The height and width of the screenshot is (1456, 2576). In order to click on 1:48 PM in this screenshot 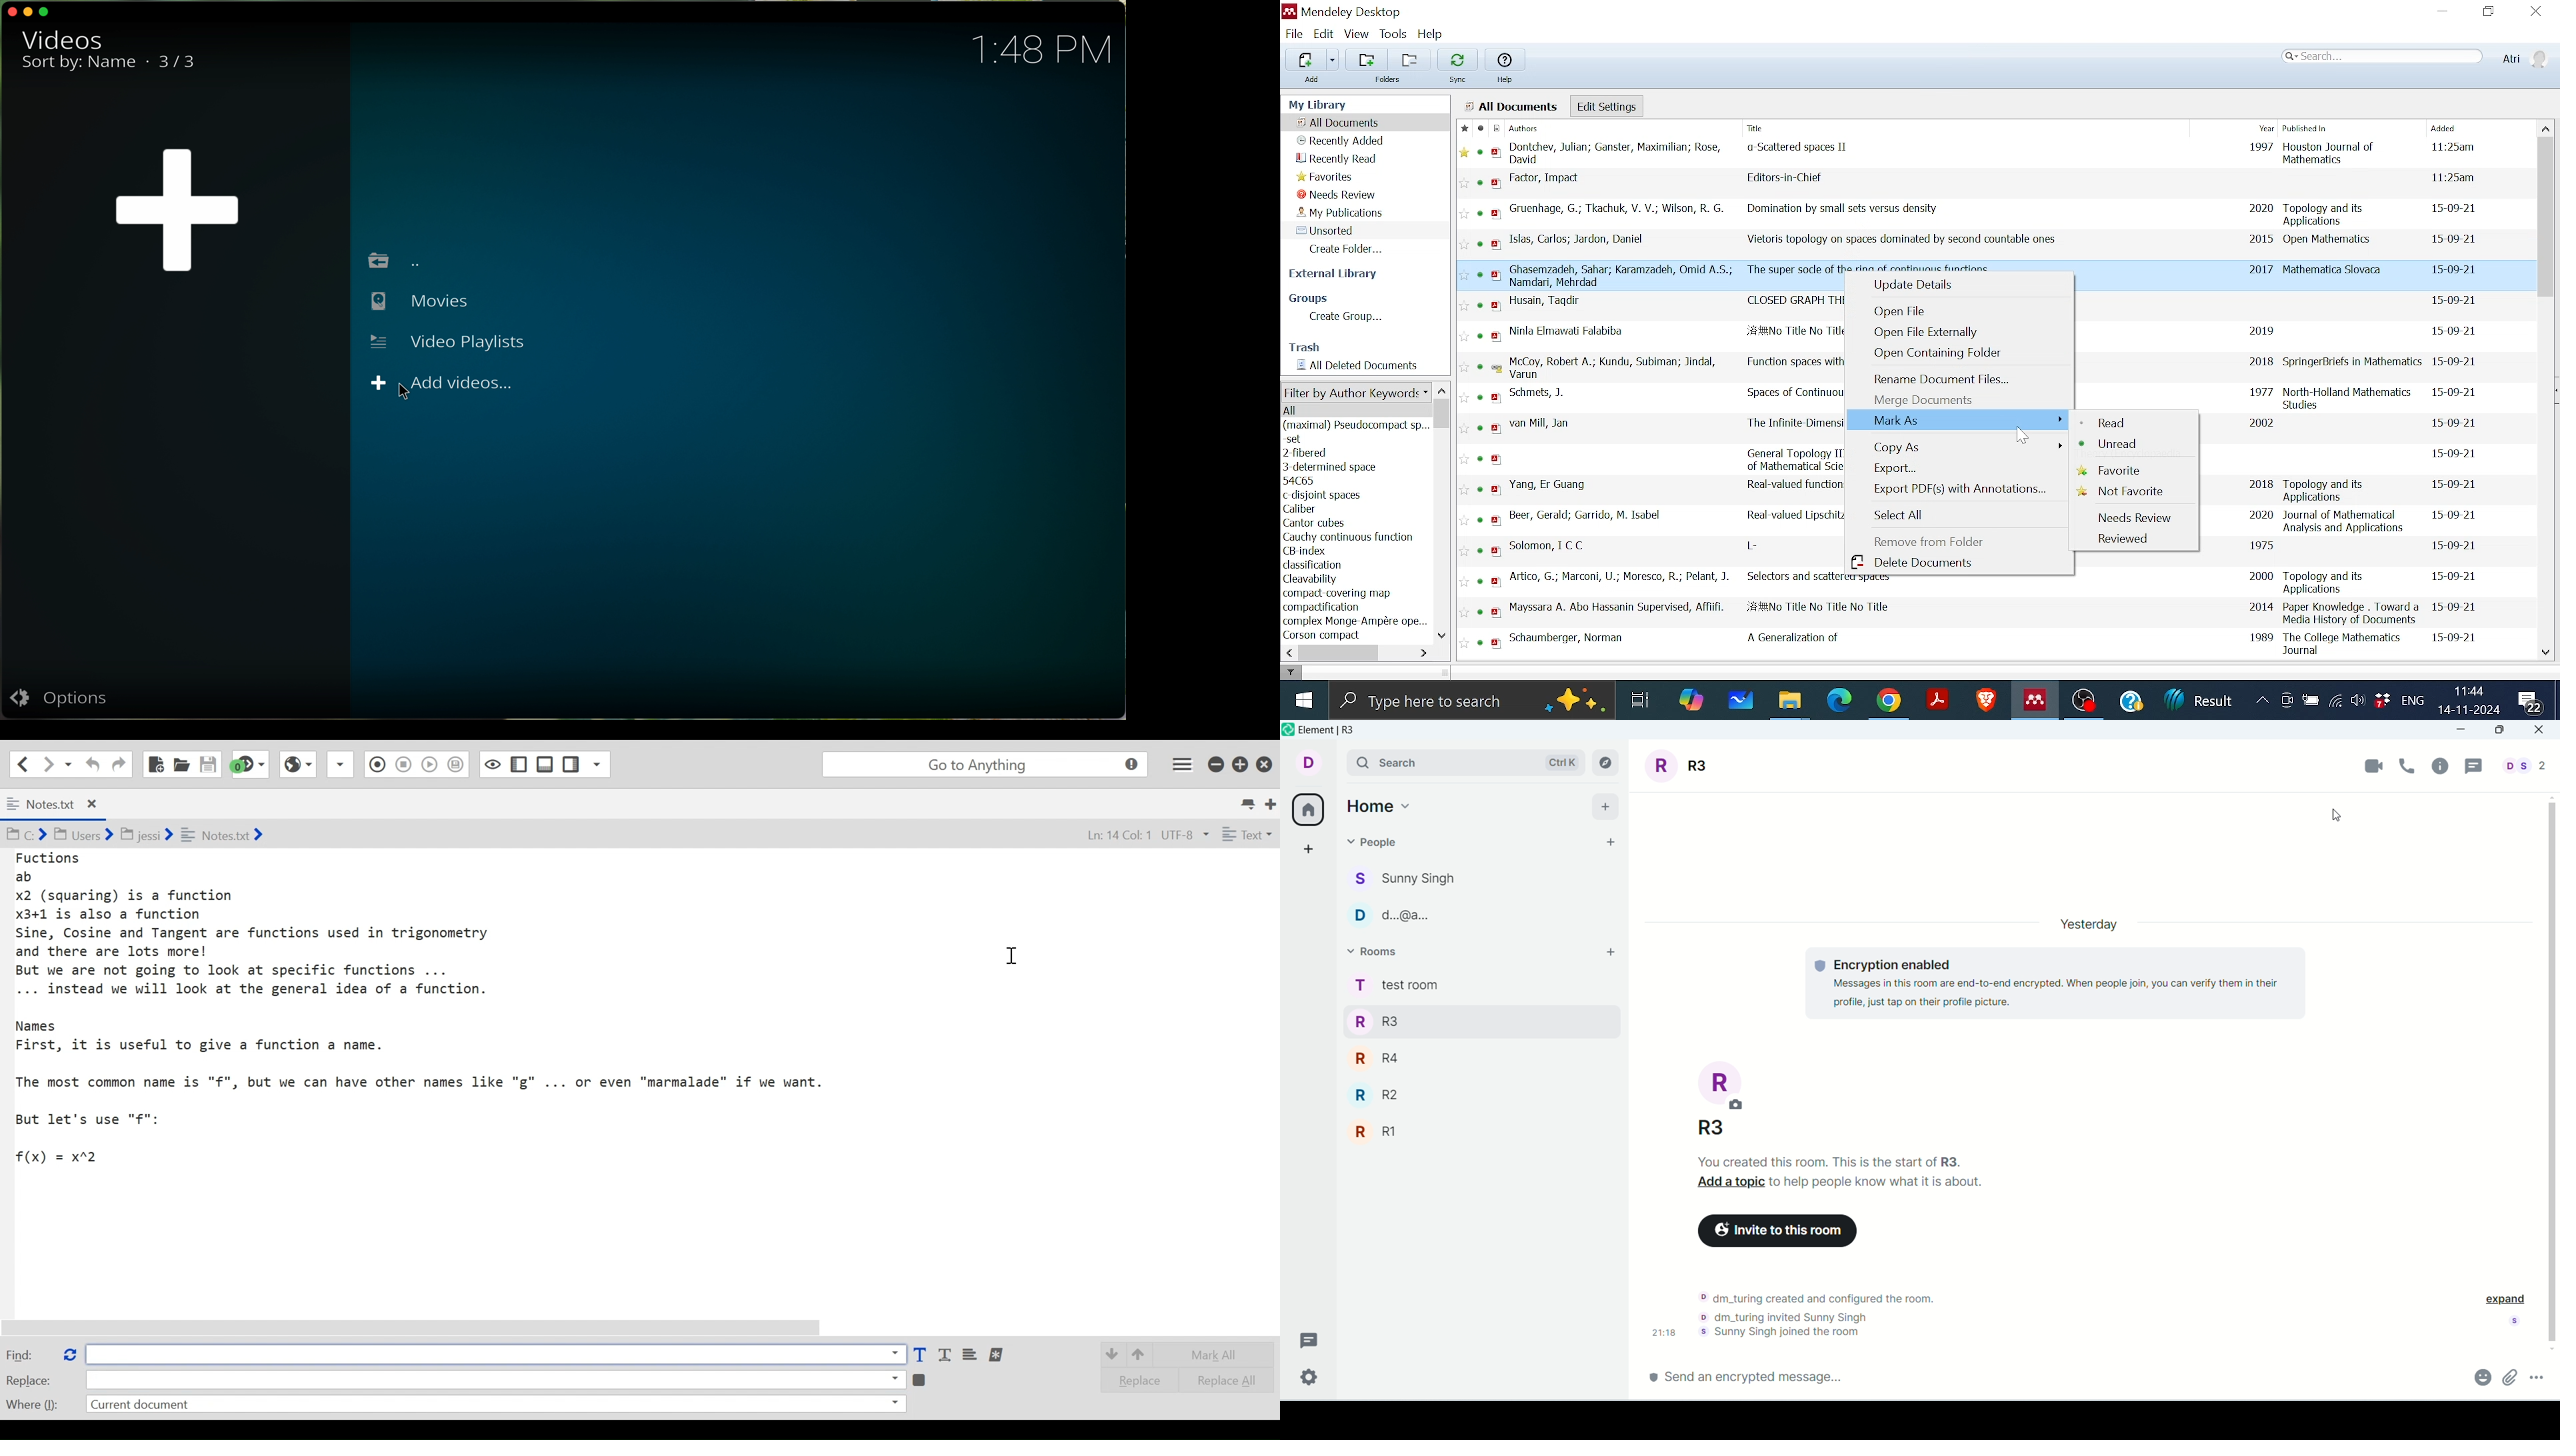, I will do `click(1048, 48)`.